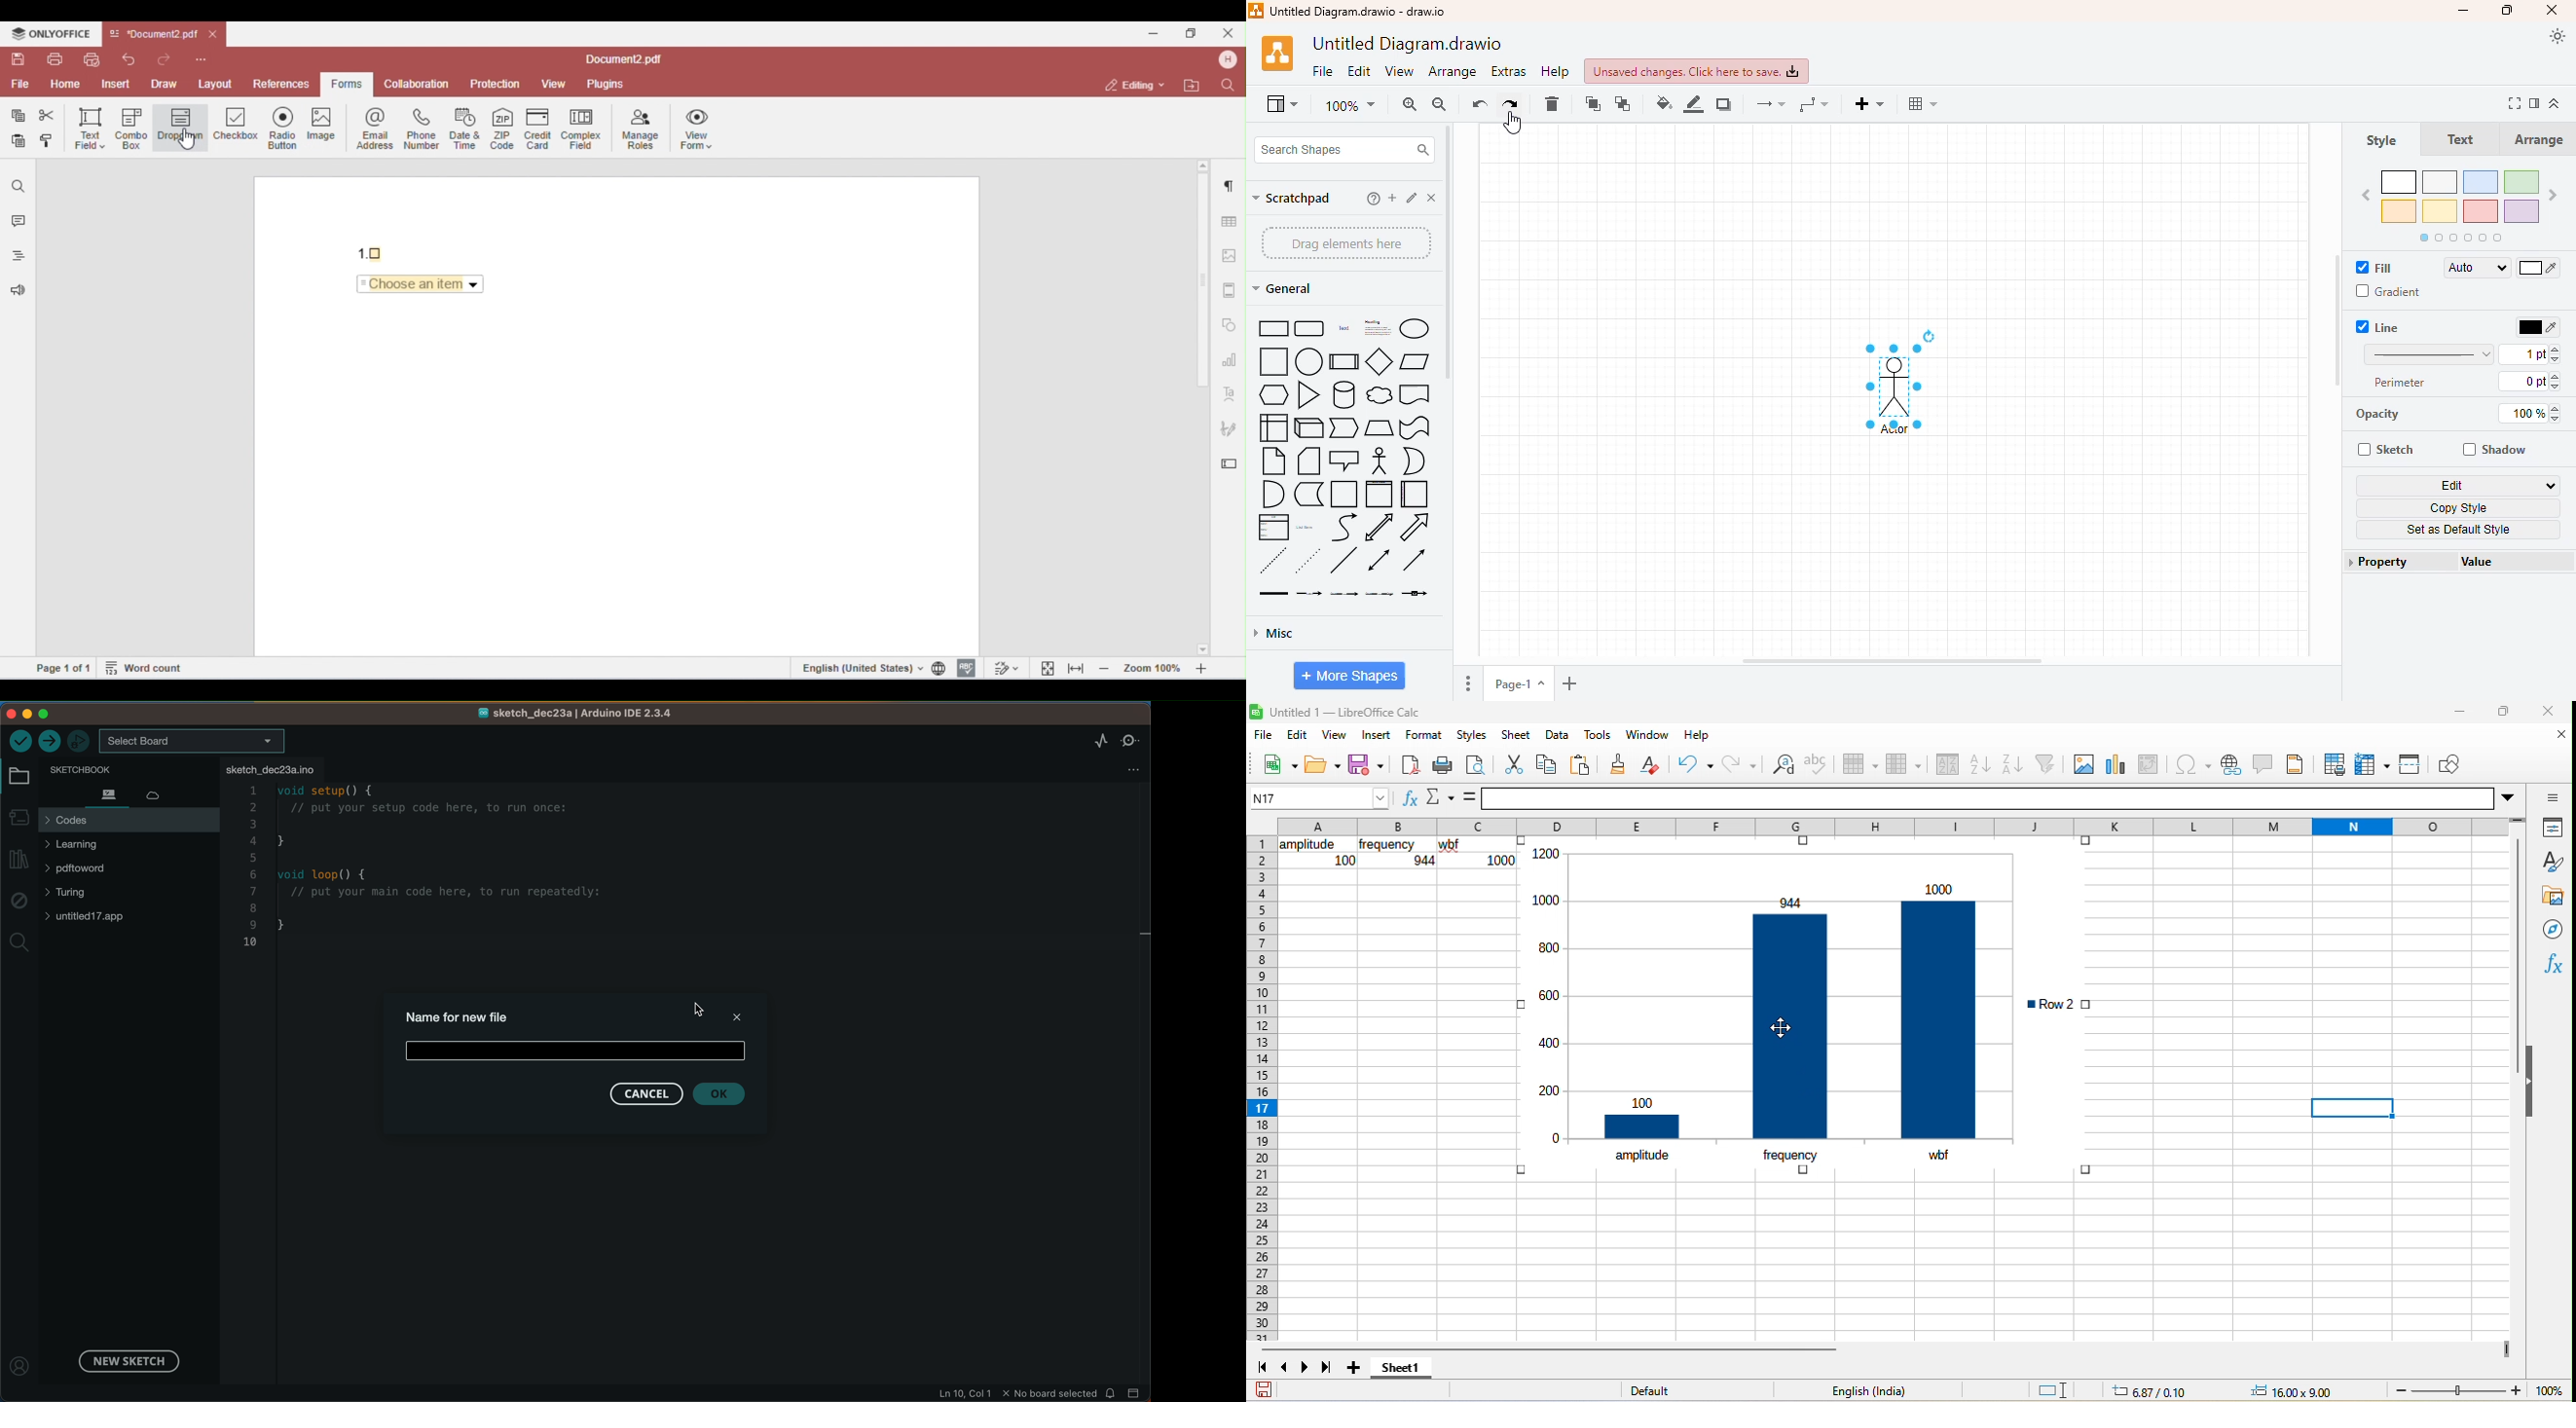 The height and width of the screenshot is (1428, 2576). I want to click on cube, so click(1309, 428).